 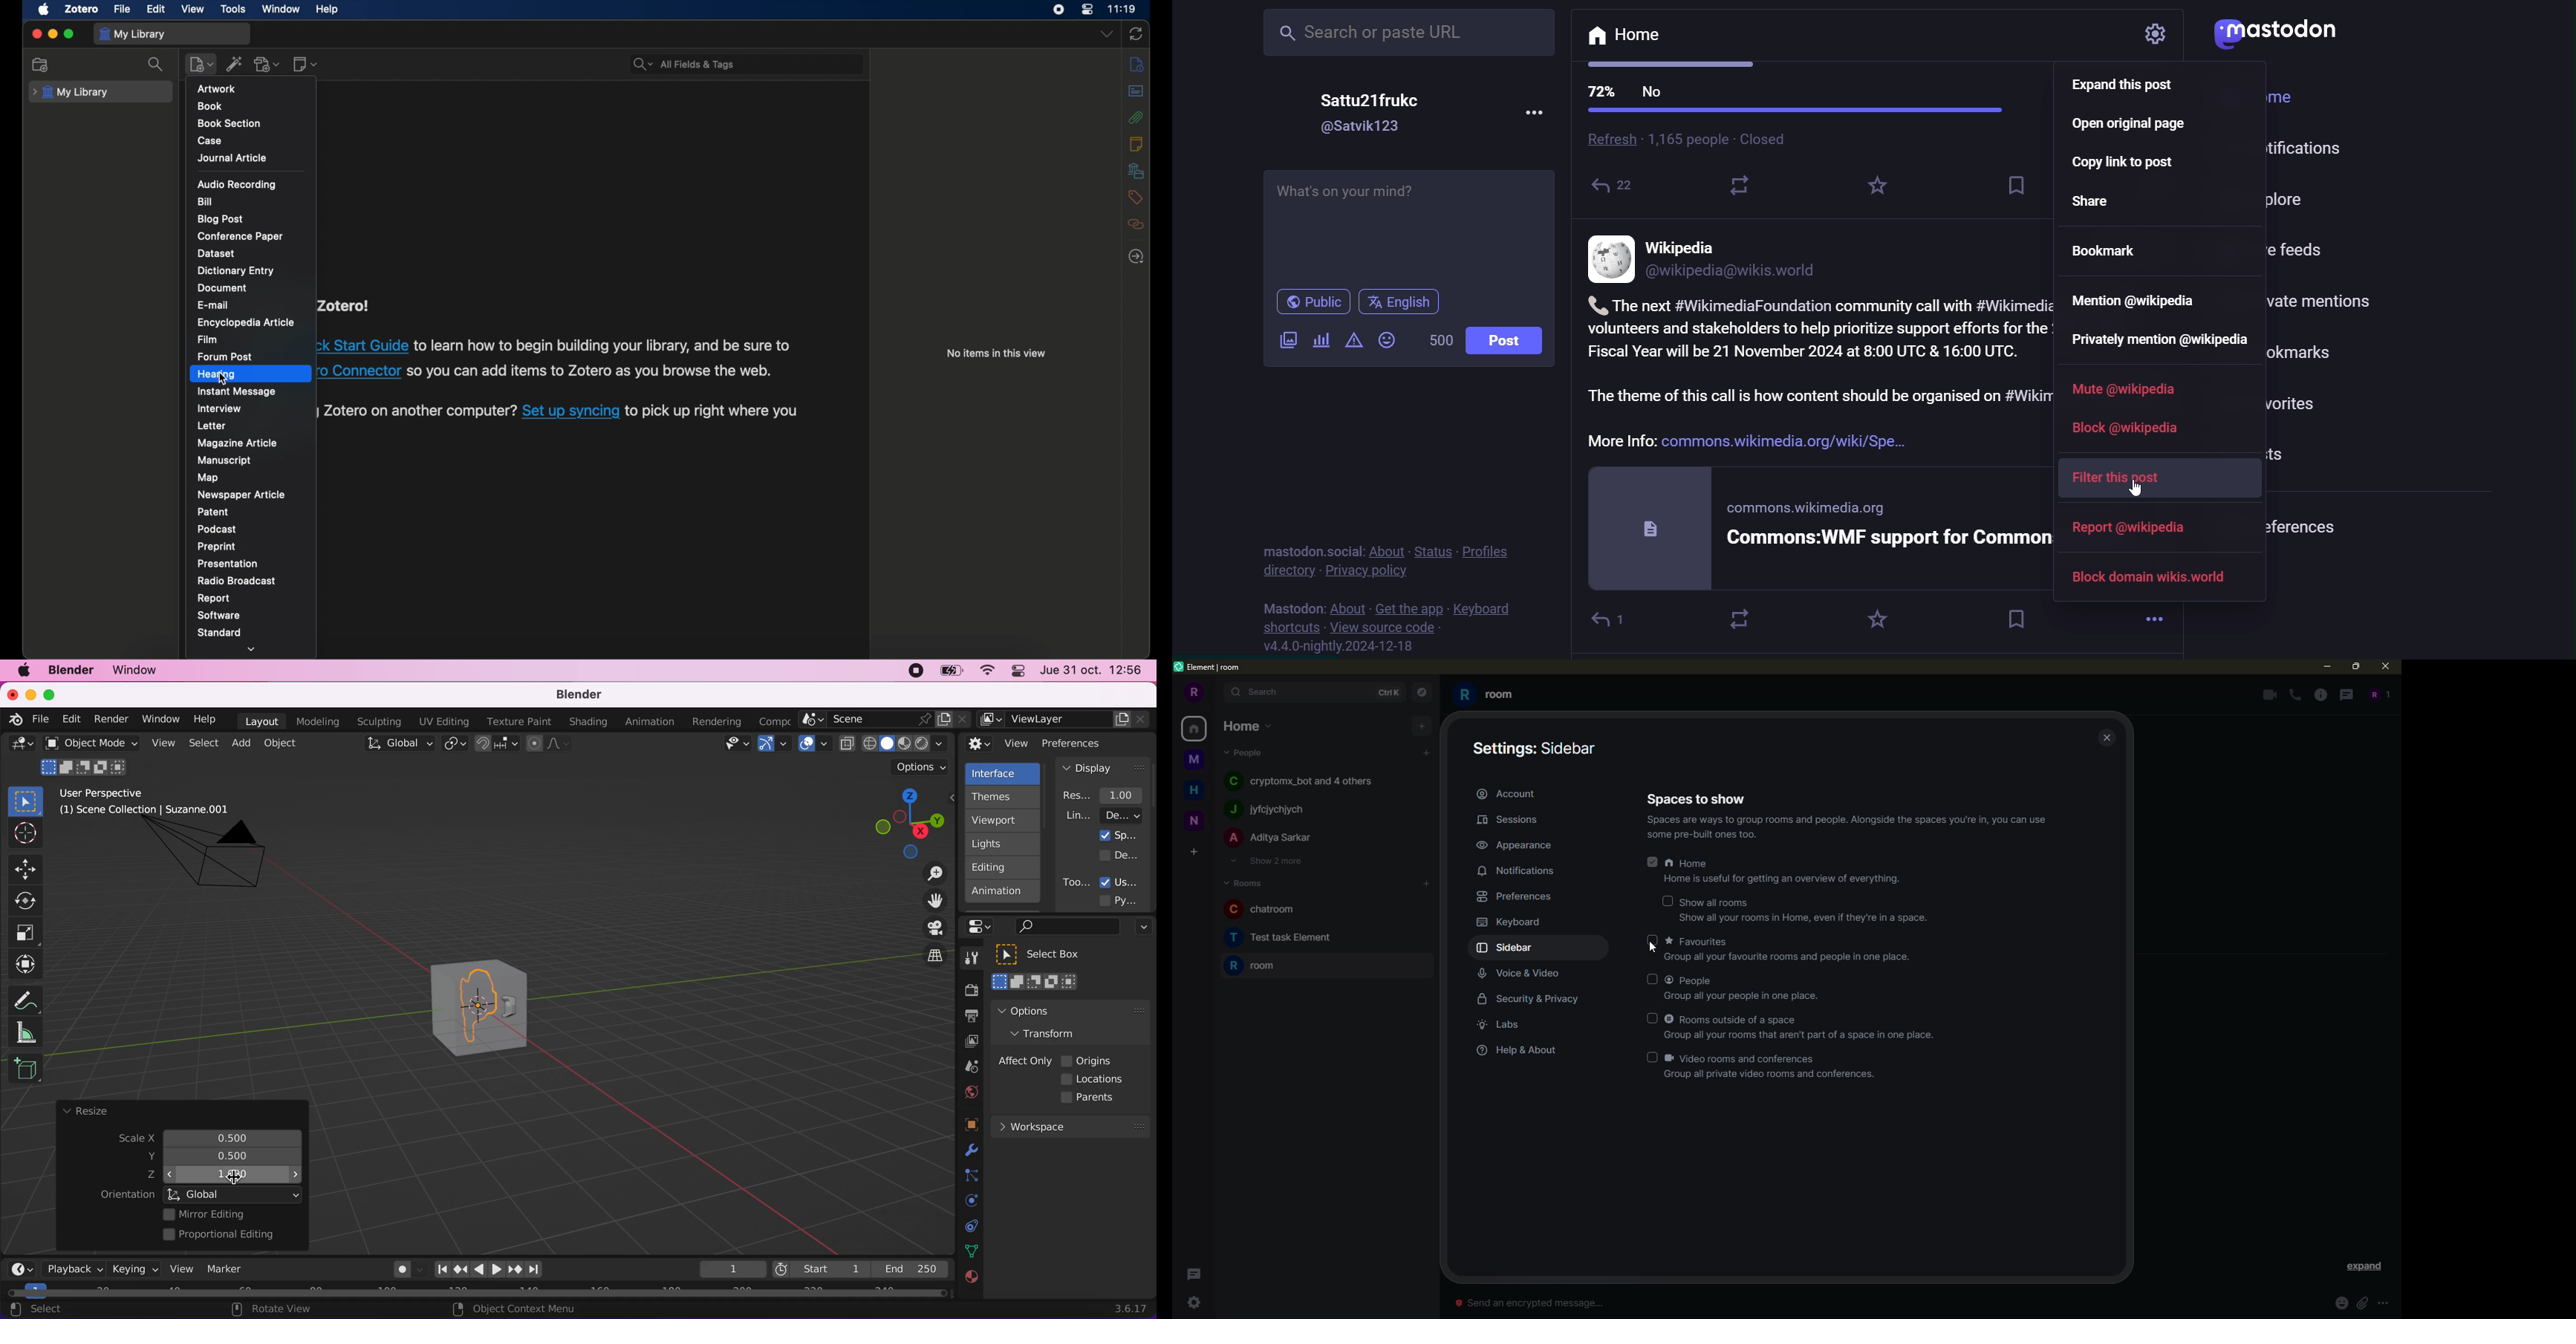 I want to click on cube, so click(x=480, y=1004).